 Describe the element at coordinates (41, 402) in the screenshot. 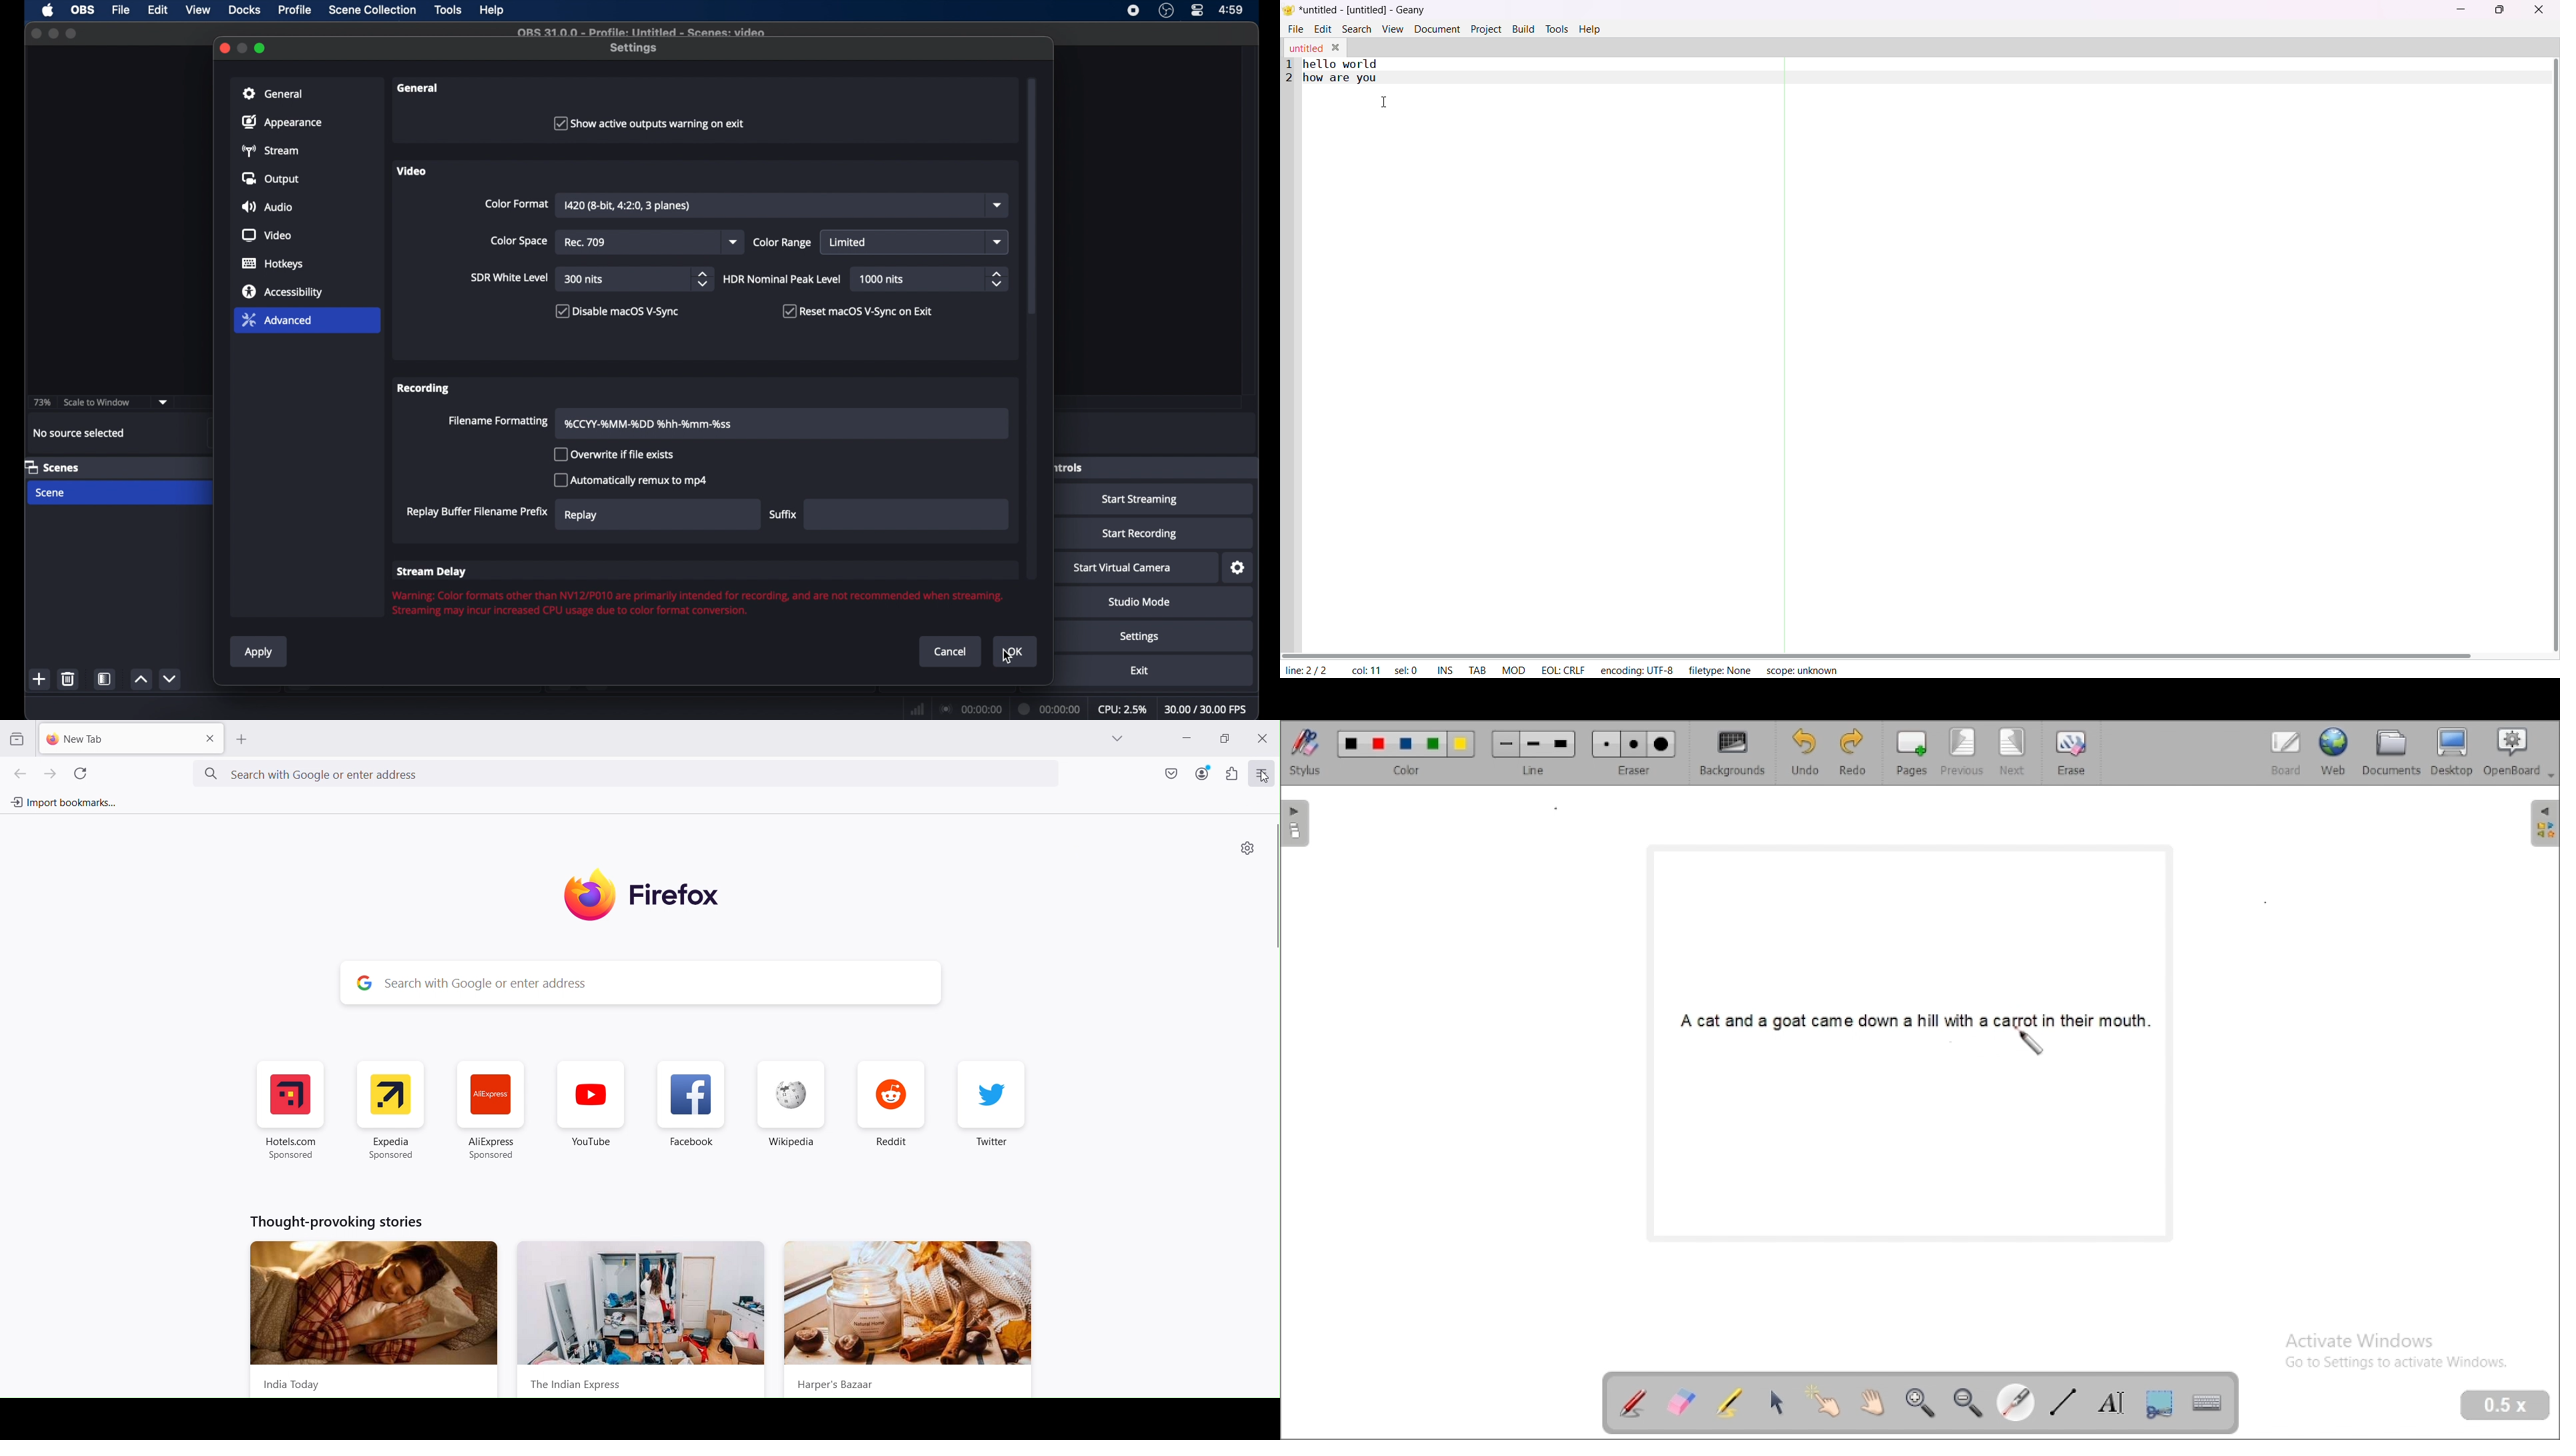

I see `73%` at that location.